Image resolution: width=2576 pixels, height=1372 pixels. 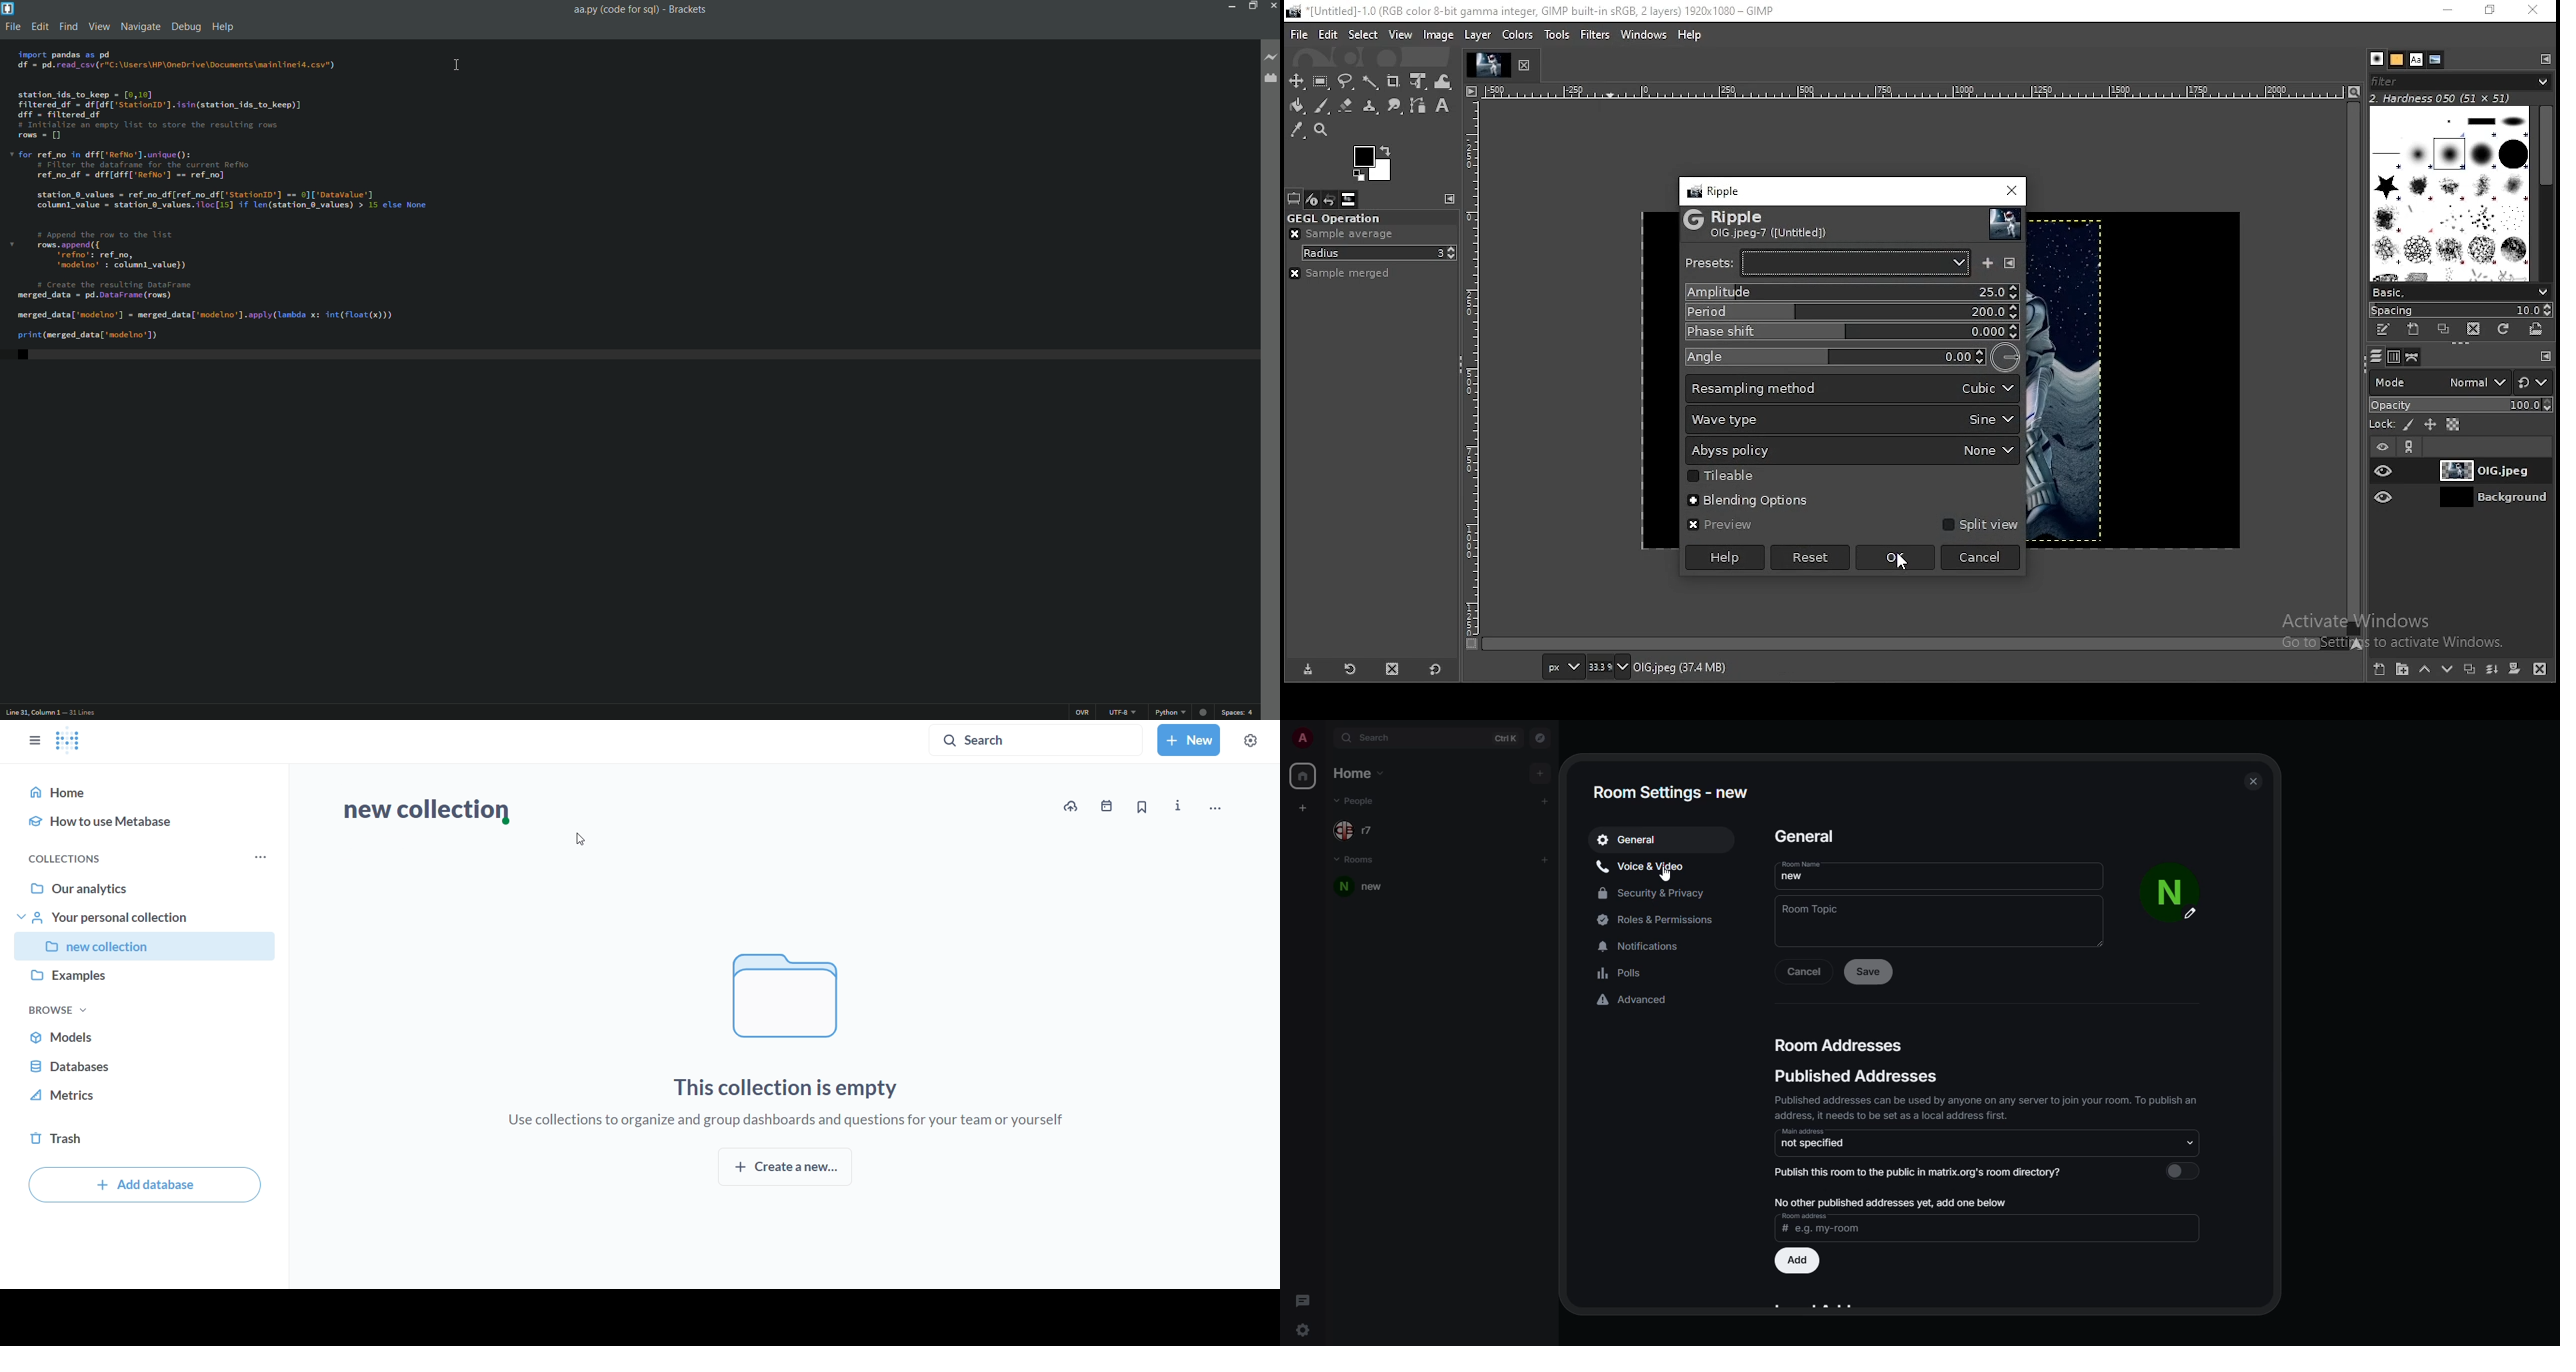 I want to click on document history, so click(x=2435, y=60).